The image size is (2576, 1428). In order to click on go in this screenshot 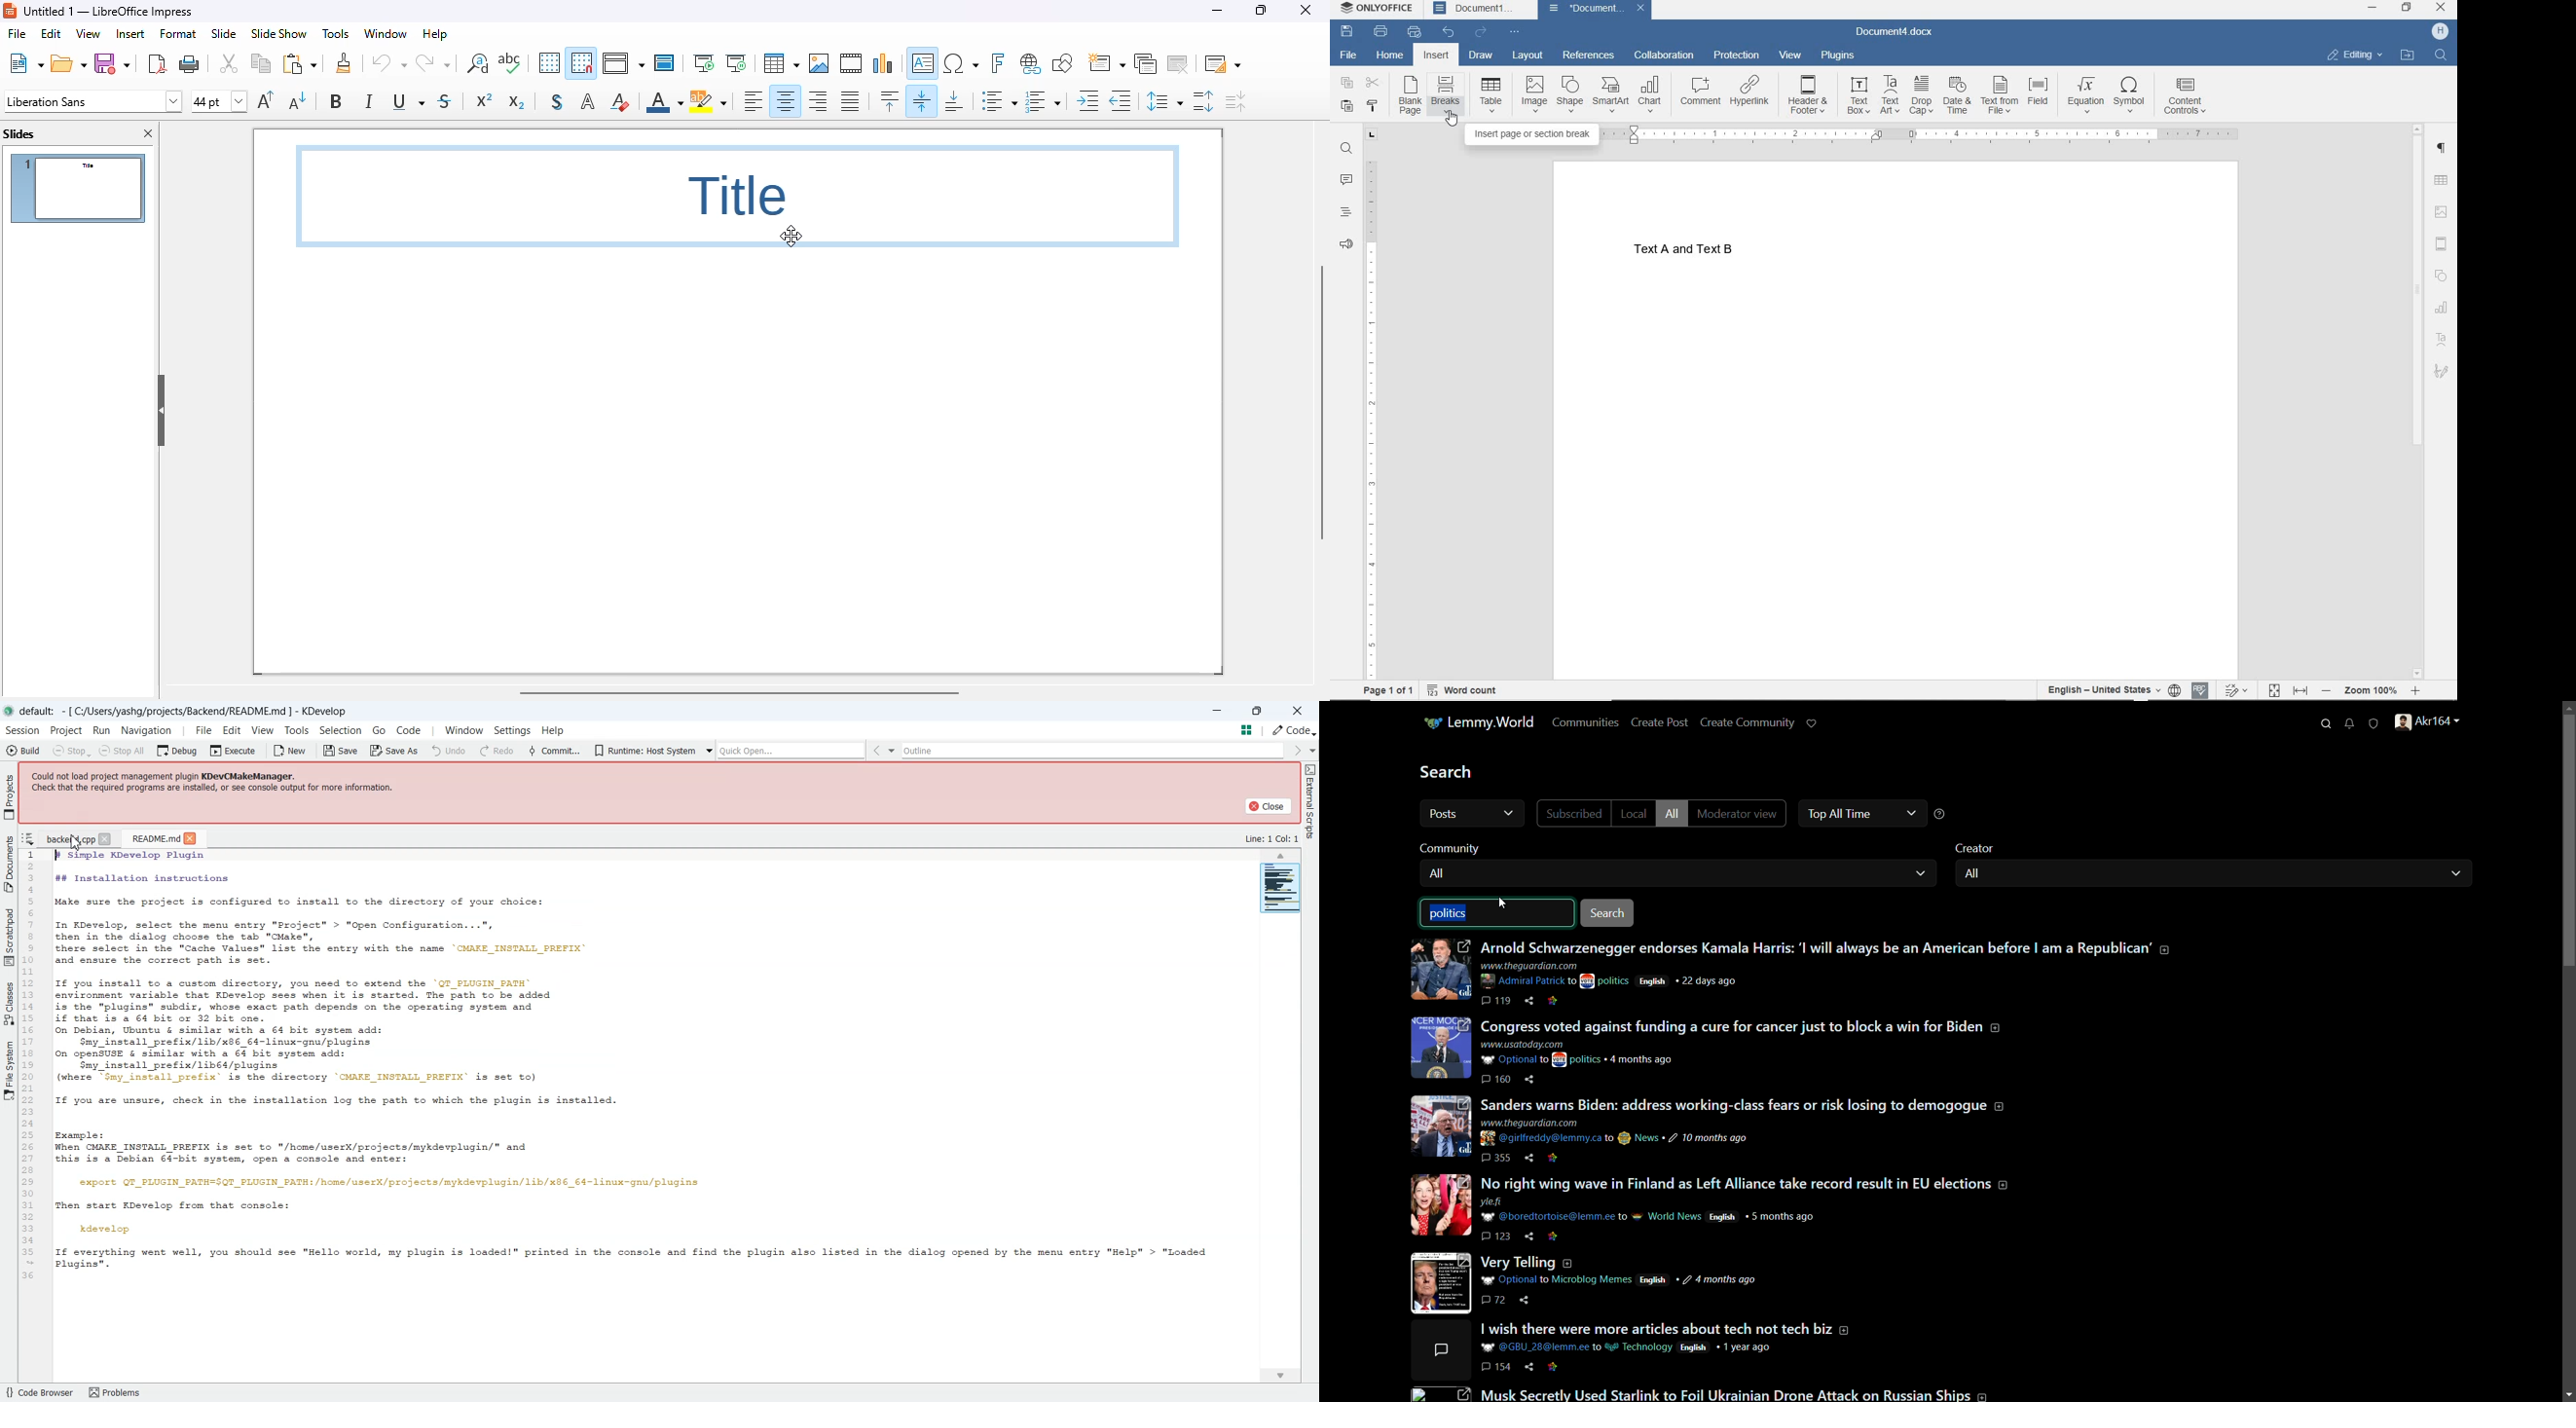, I will do `click(379, 730)`.